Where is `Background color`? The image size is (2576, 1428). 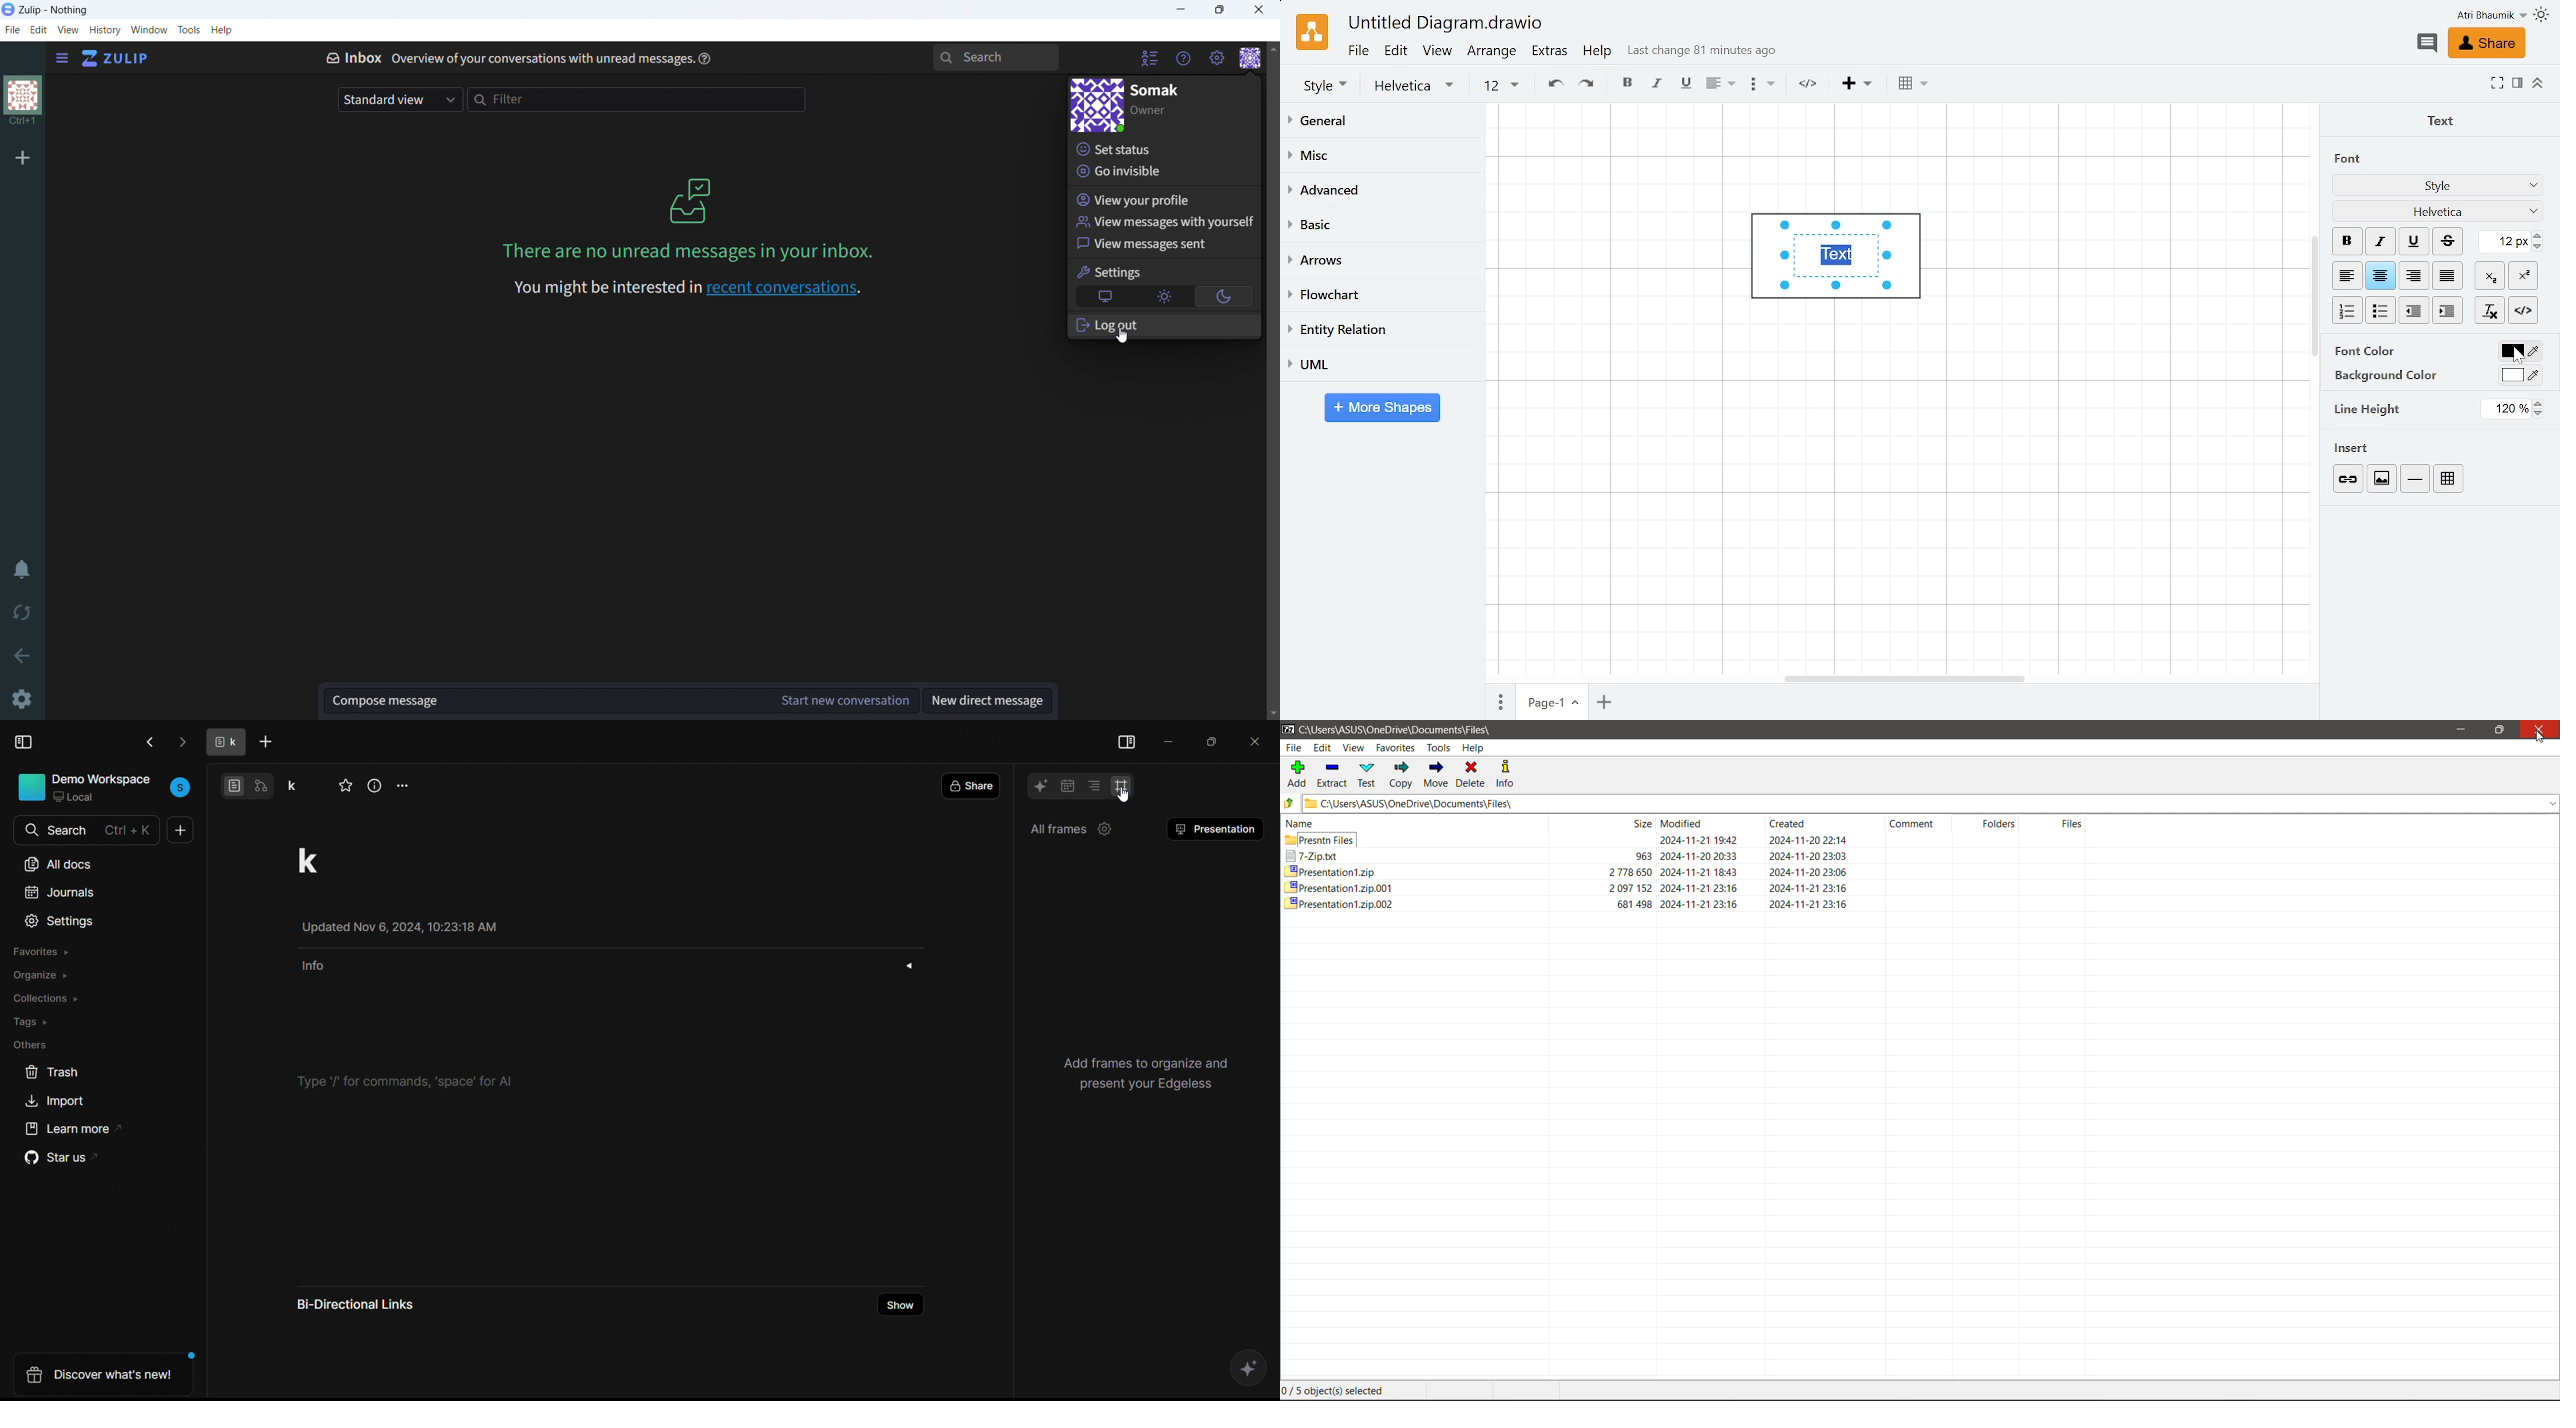 Background color is located at coordinates (2521, 375).